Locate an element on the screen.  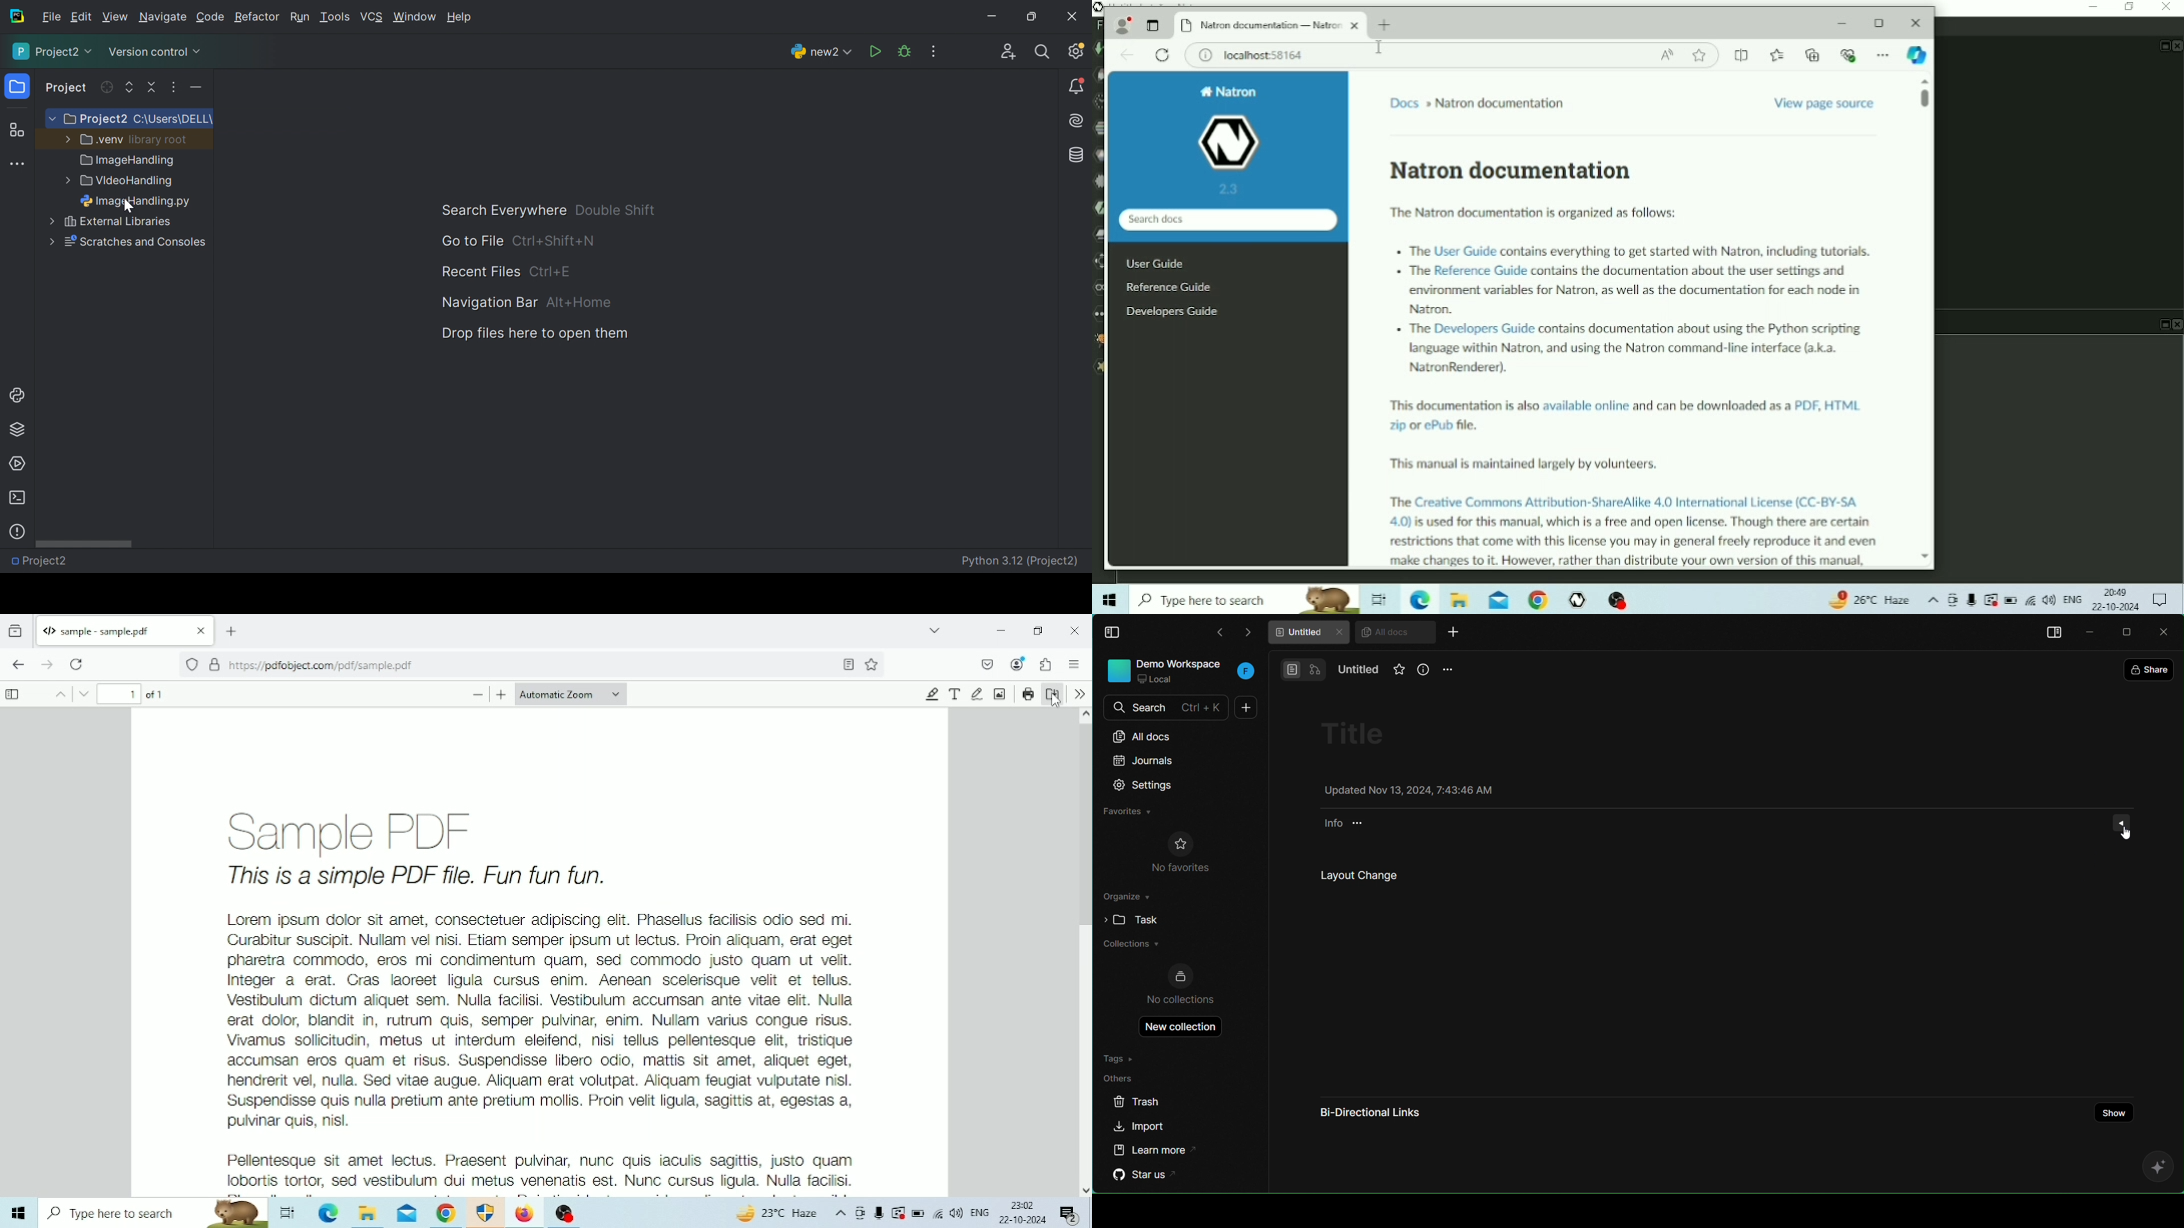
Navigate is located at coordinates (164, 19).